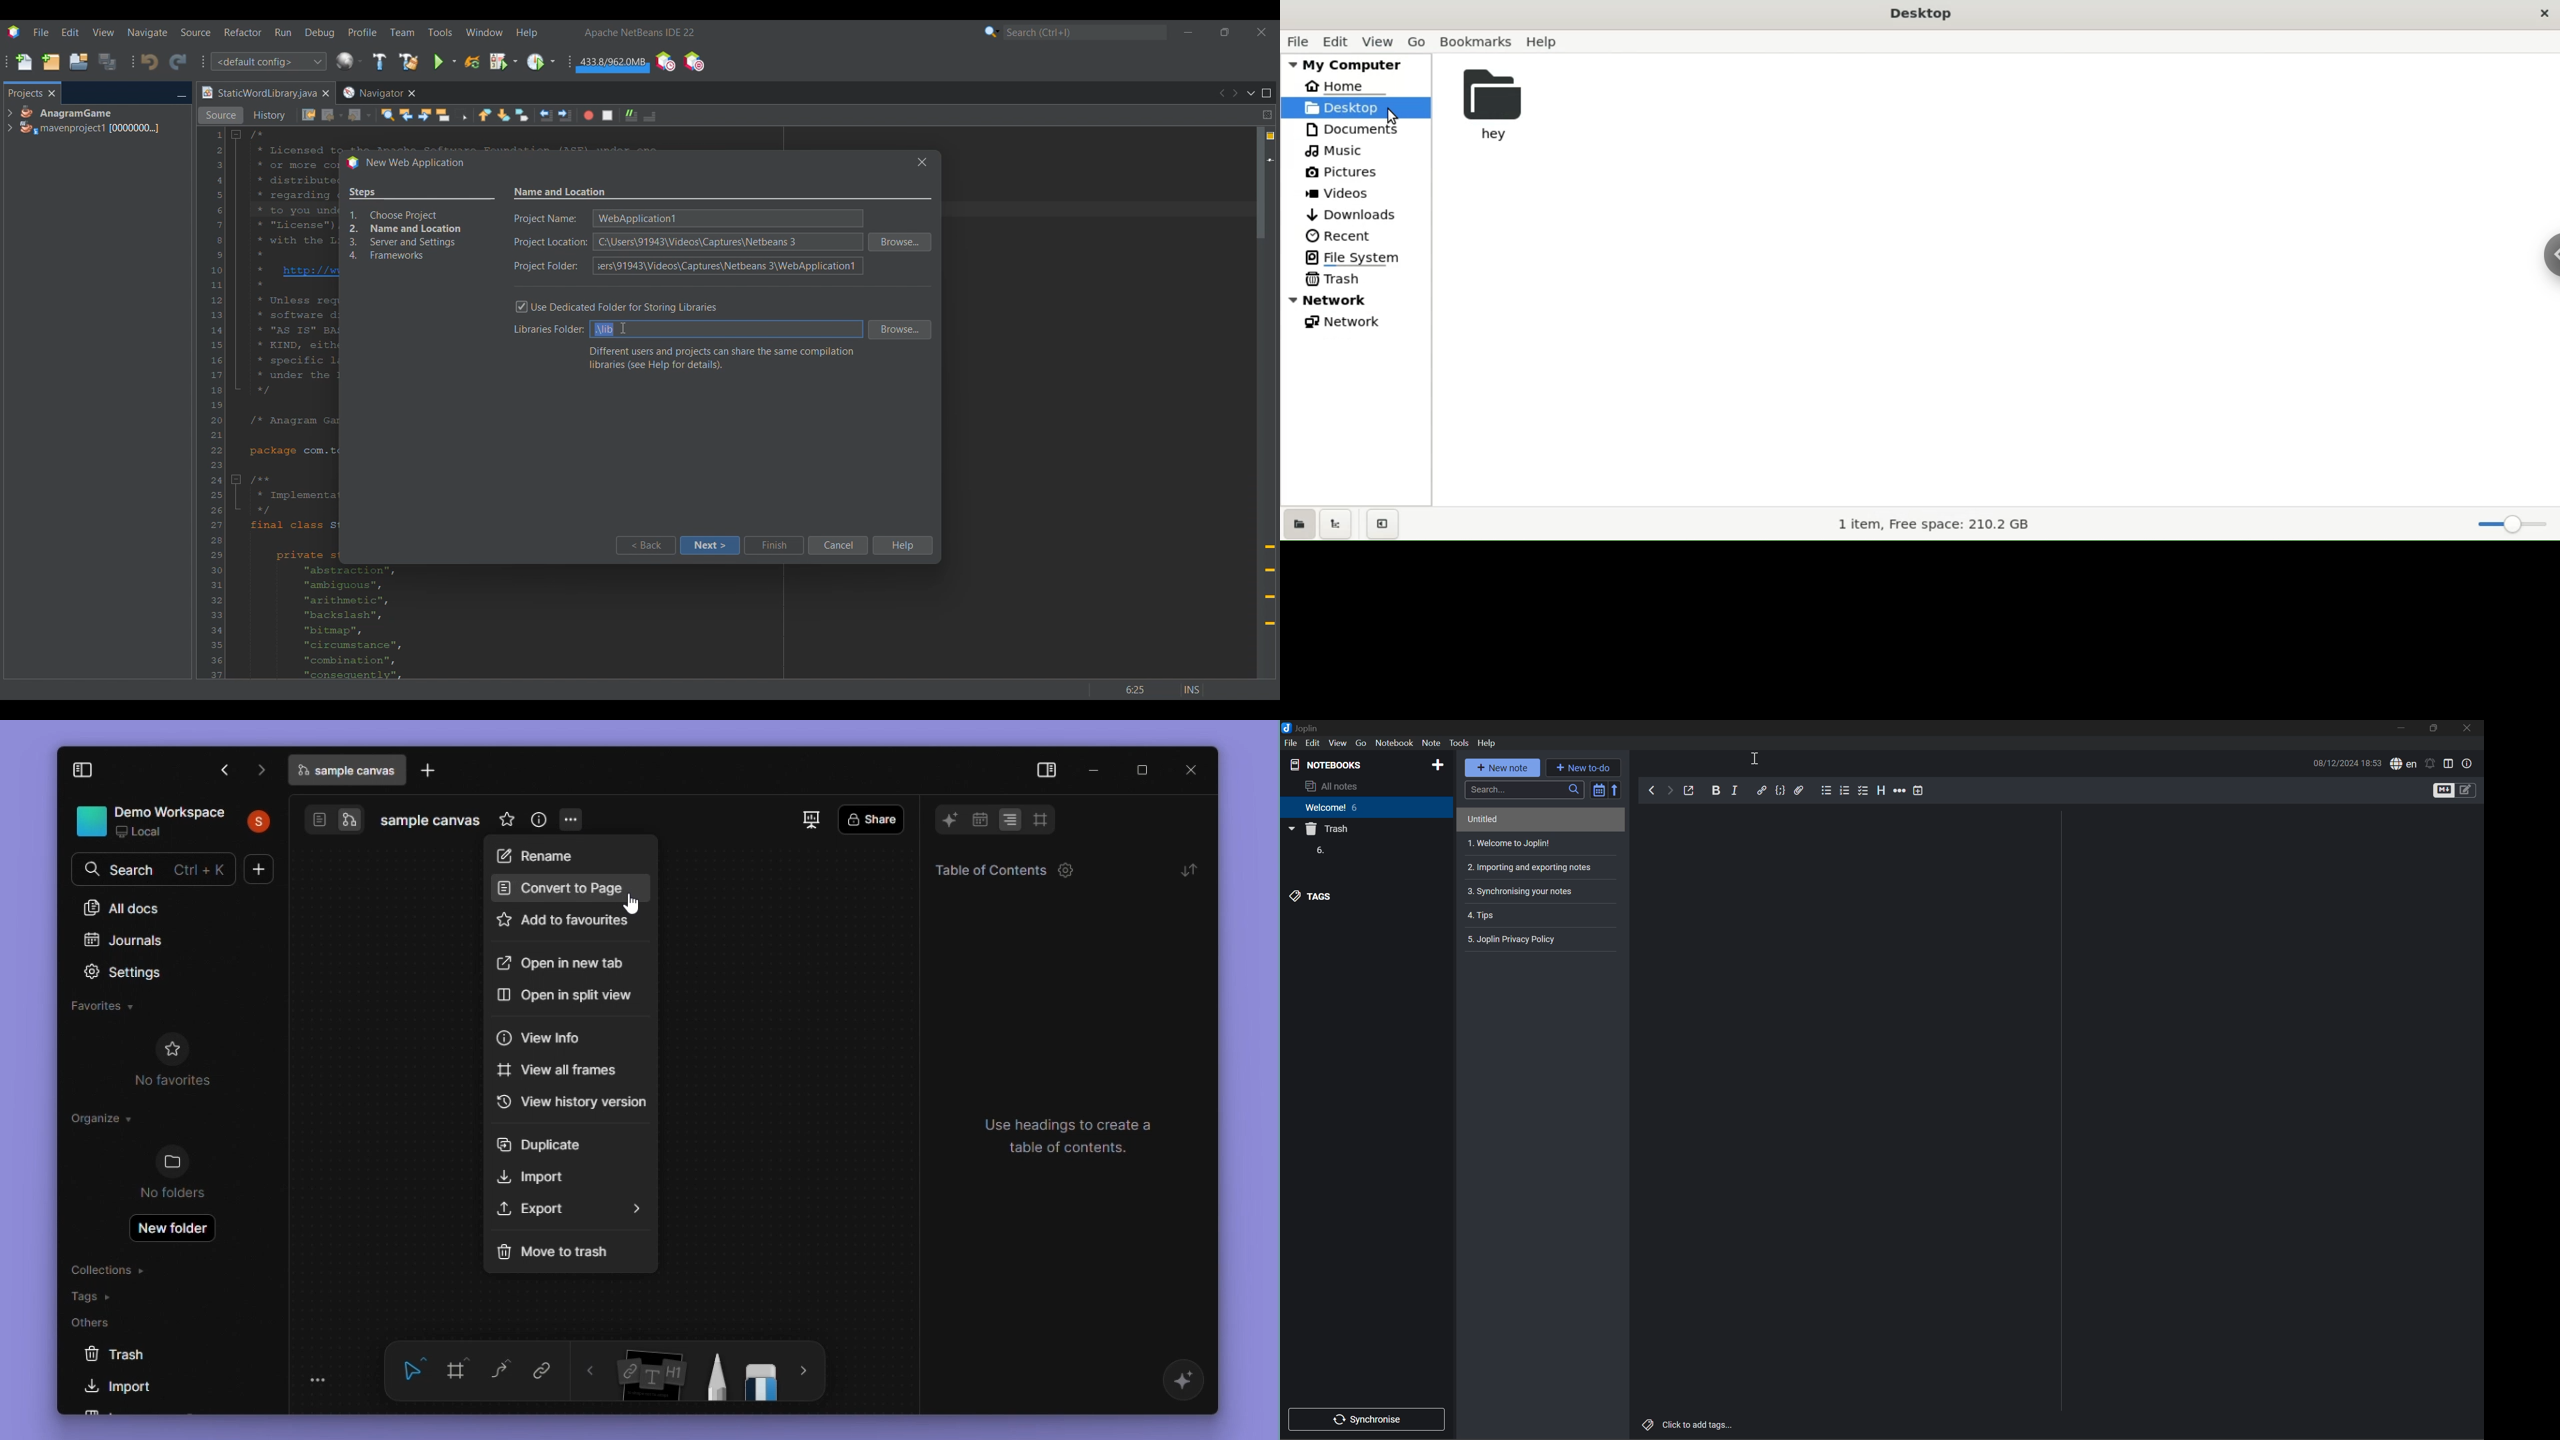  What do you see at coordinates (1597, 788) in the screenshot?
I see `Toggle sort order field` at bounding box center [1597, 788].